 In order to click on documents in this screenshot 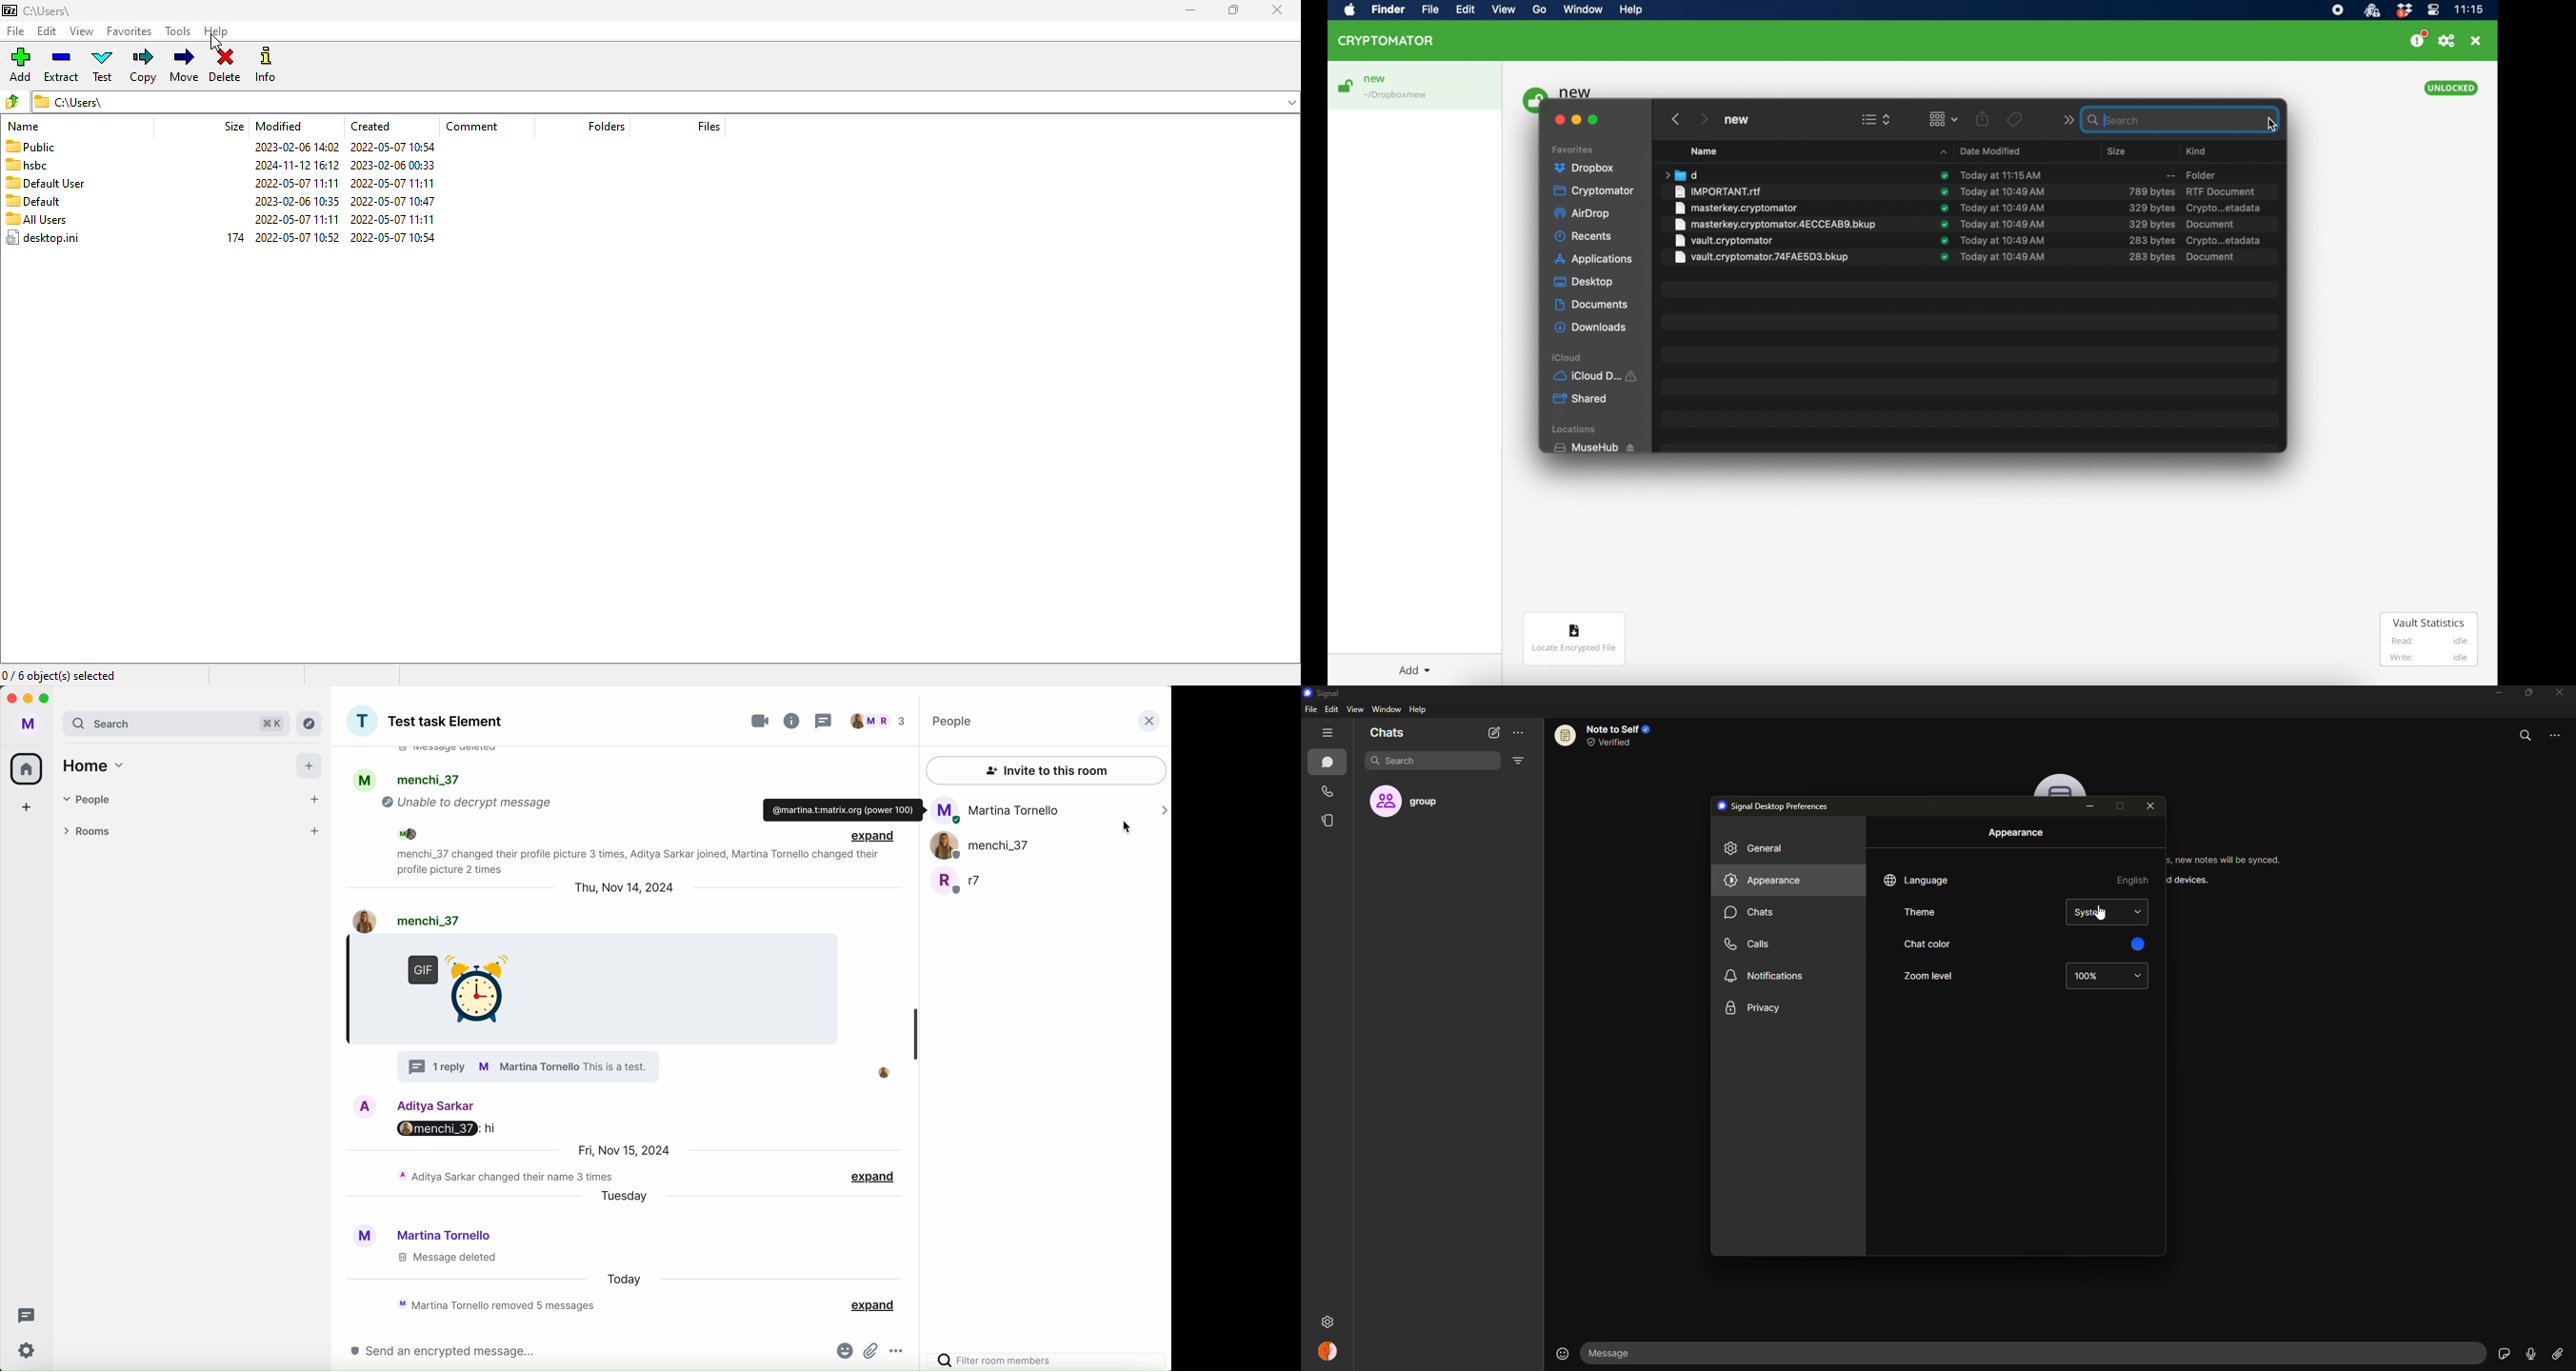, I will do `click(1592, 305)`.